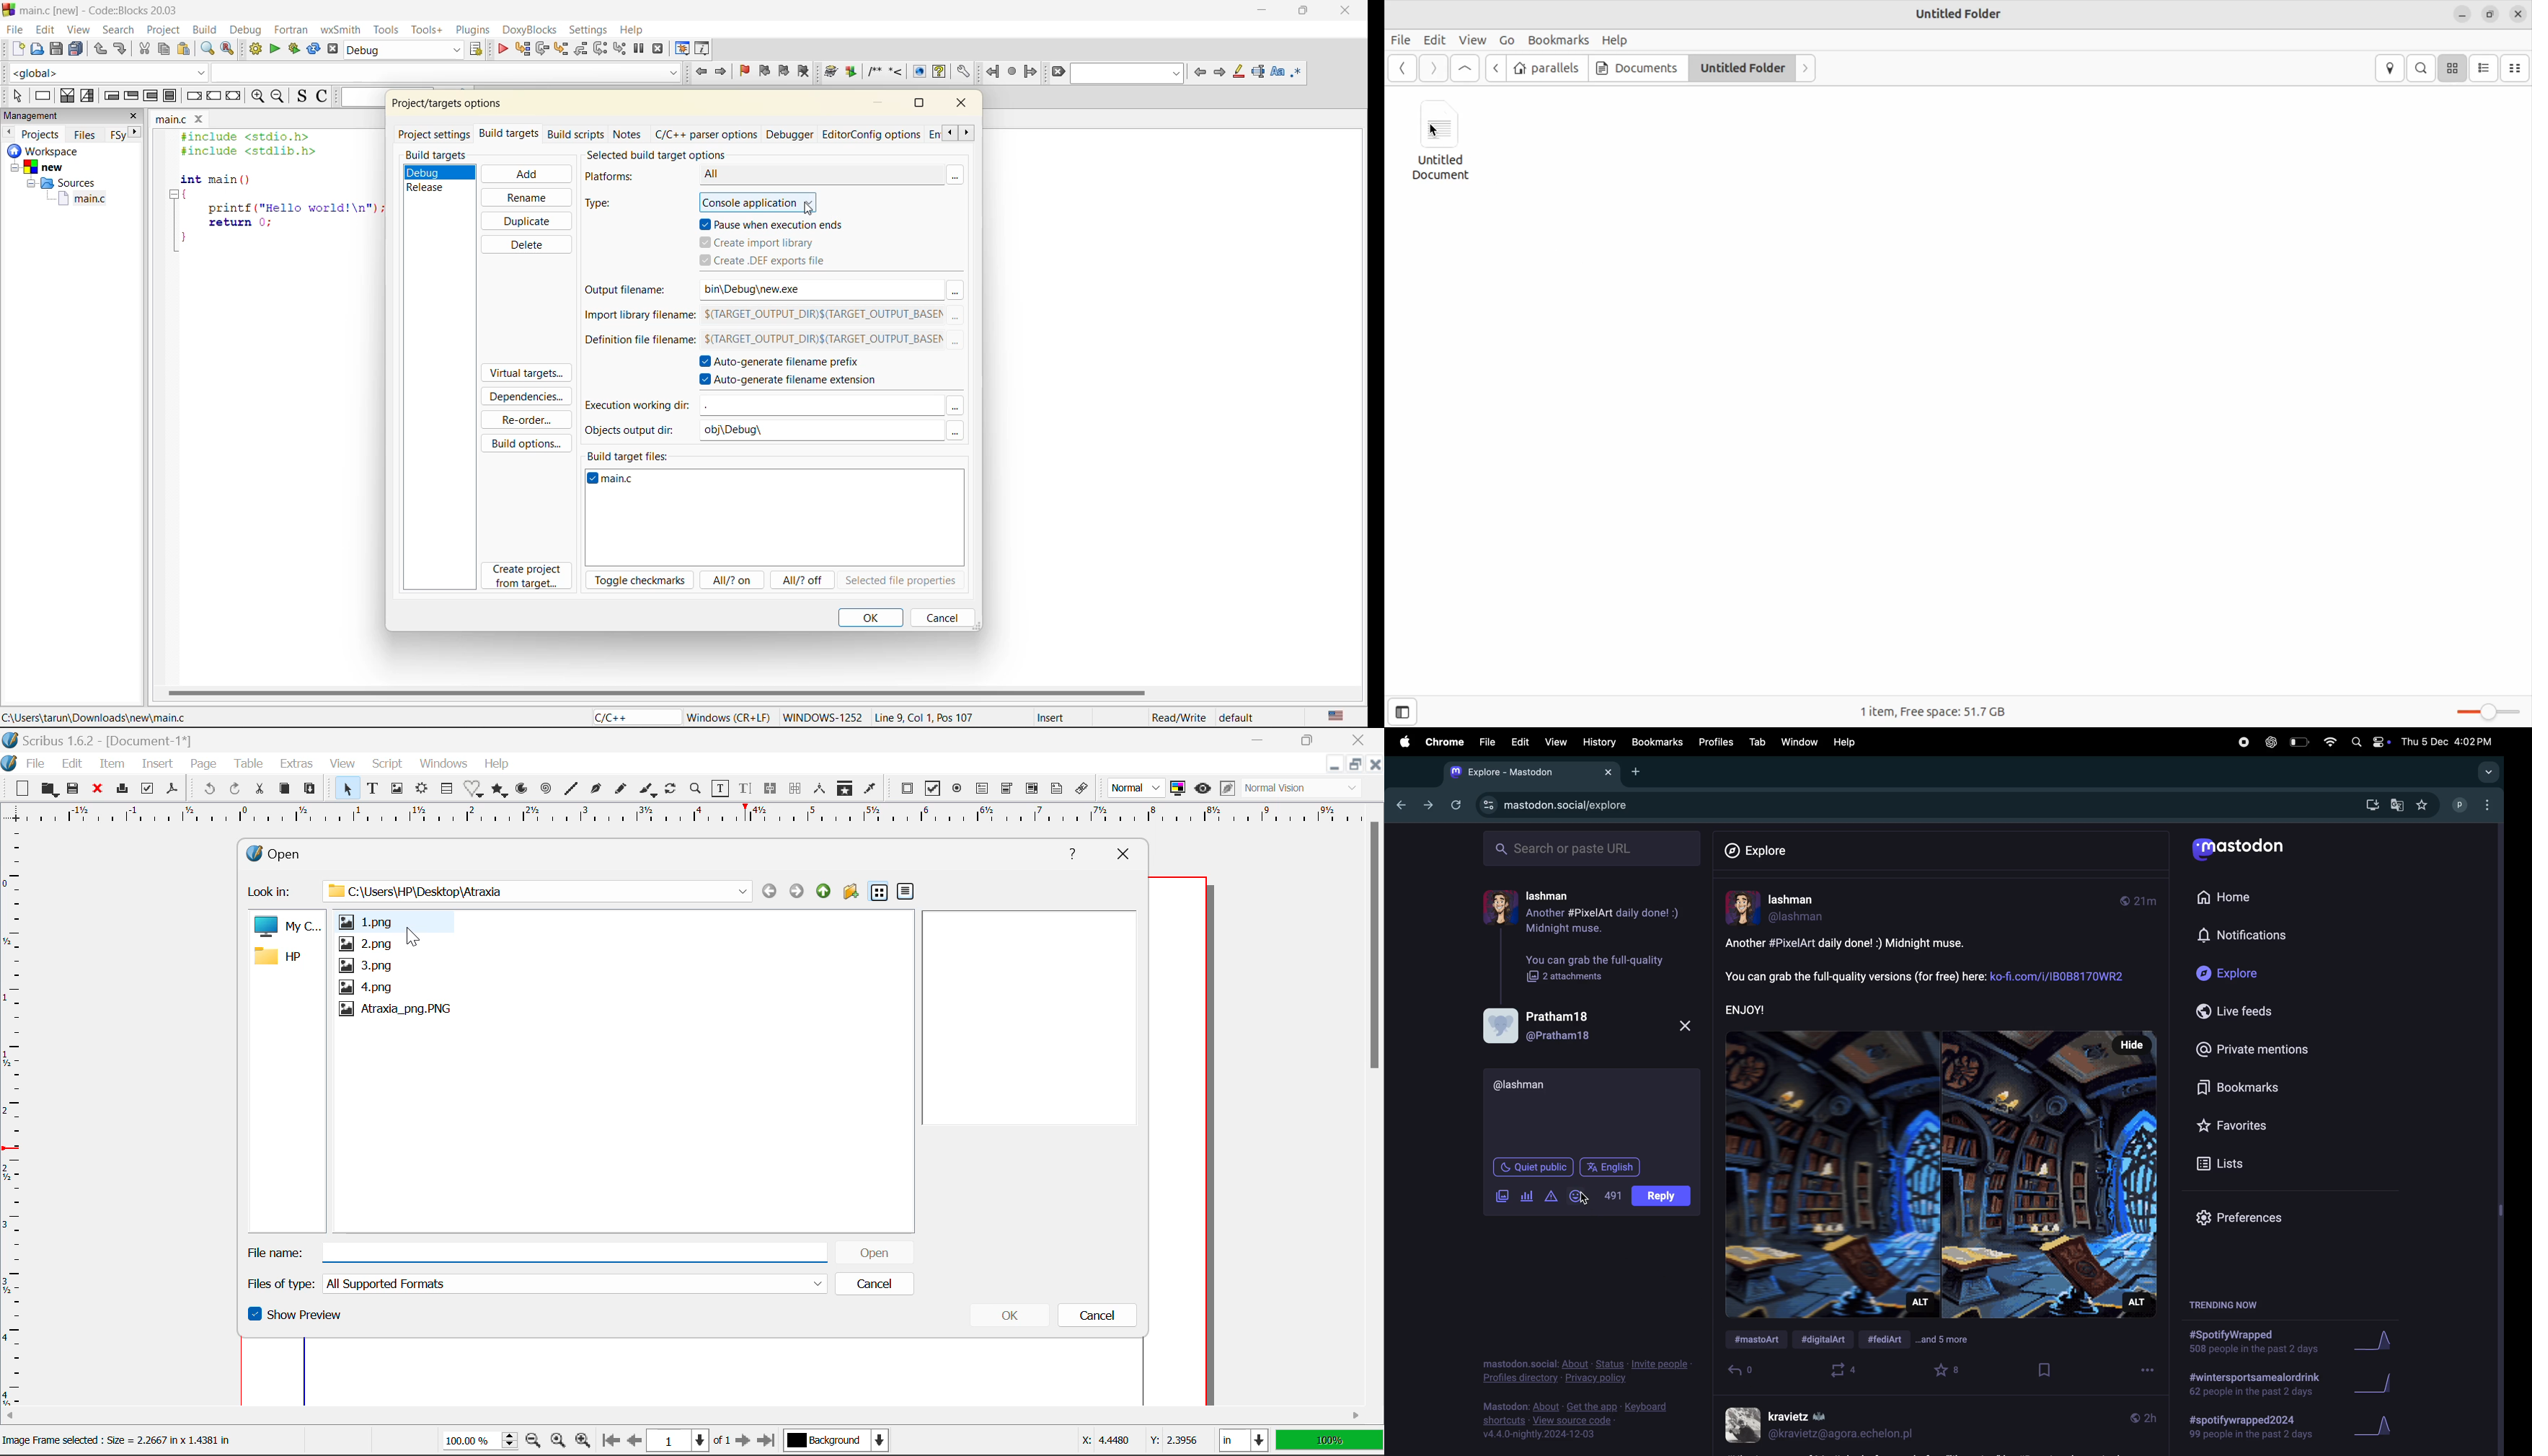 The image size is (2548, 1456). Describe the element at coordinates (673, 791) in the screenshot. I see `Refresh` at that location.